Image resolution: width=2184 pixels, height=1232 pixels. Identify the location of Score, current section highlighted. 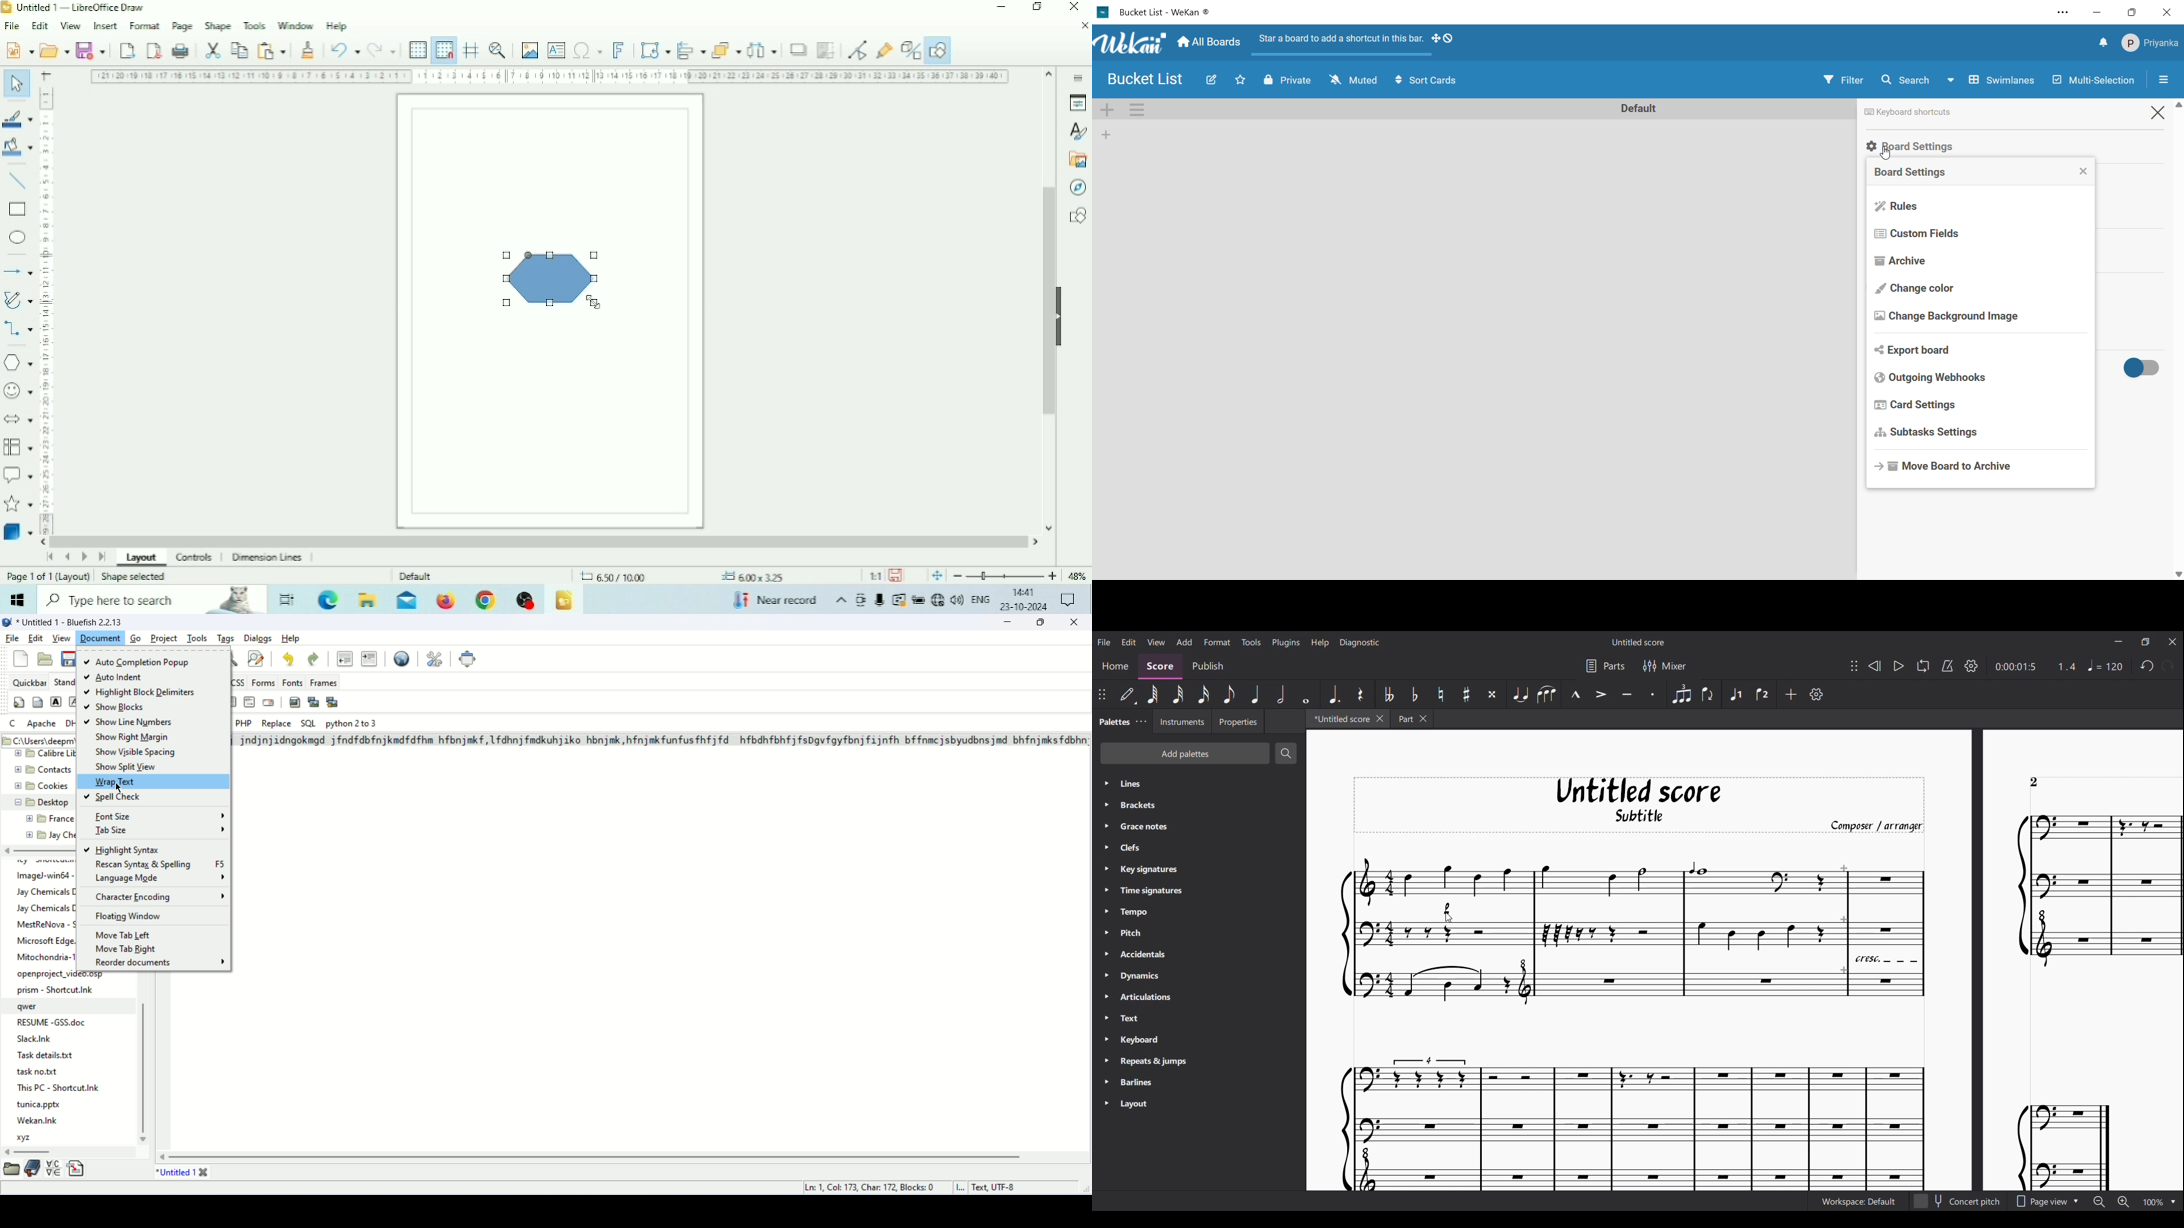
(1160, 667).